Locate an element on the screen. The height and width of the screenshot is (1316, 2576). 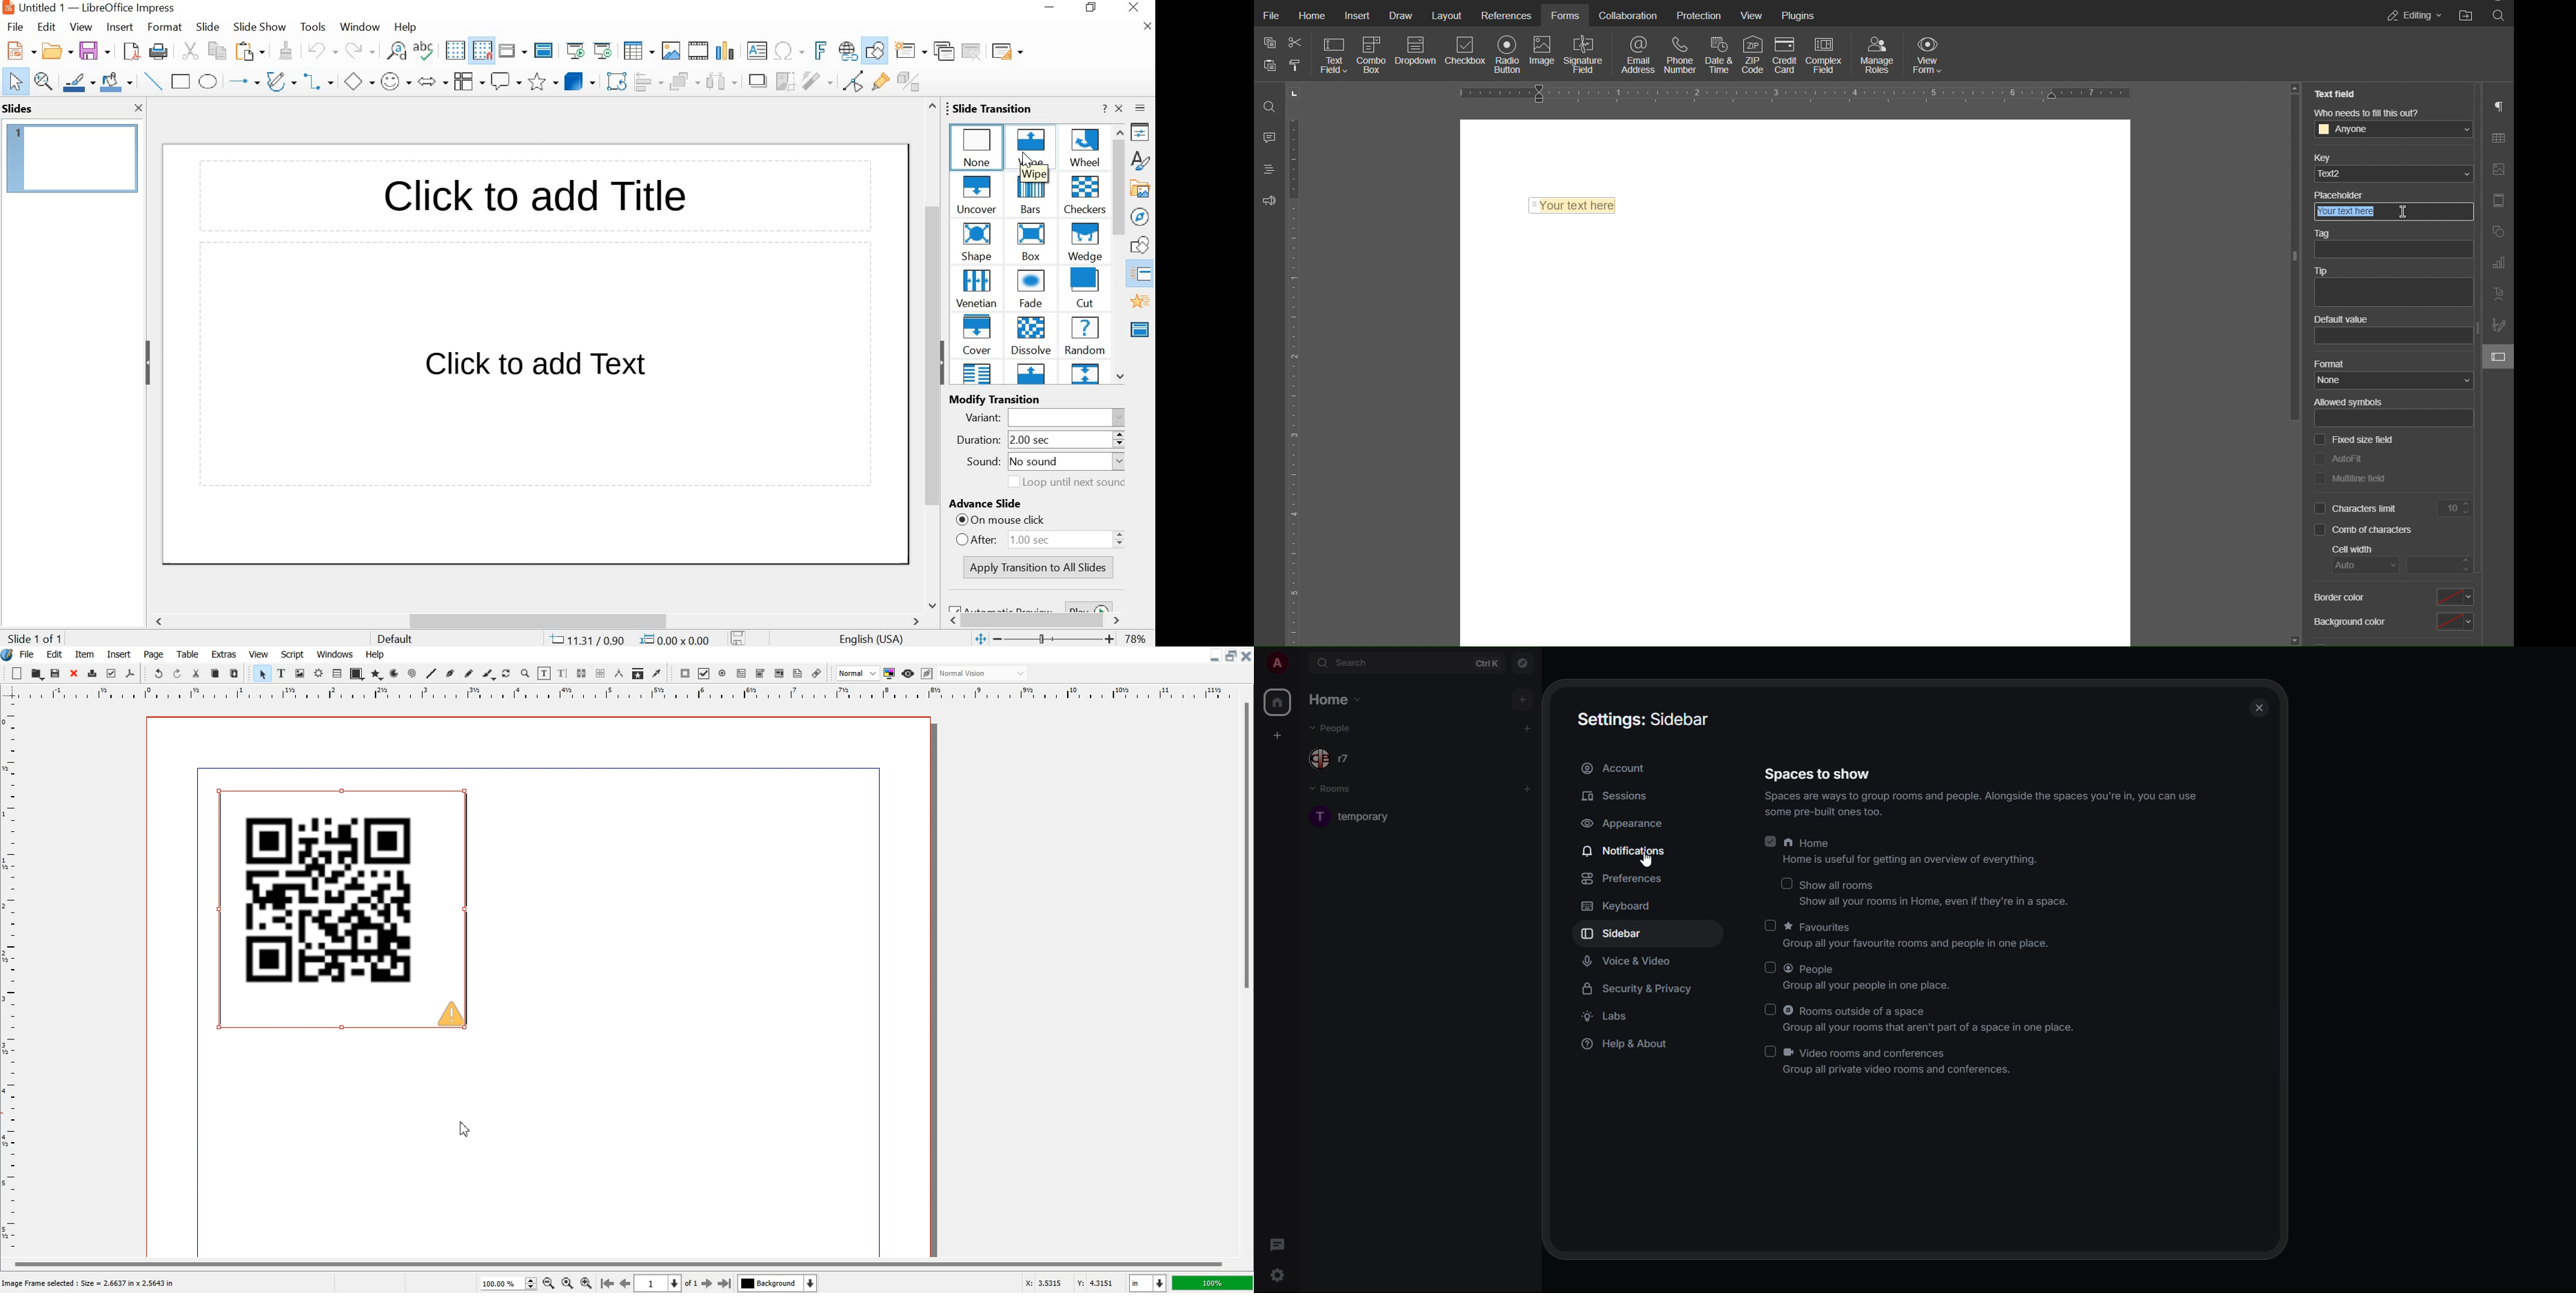
scrollbar is located at coordinates (1034, 618).